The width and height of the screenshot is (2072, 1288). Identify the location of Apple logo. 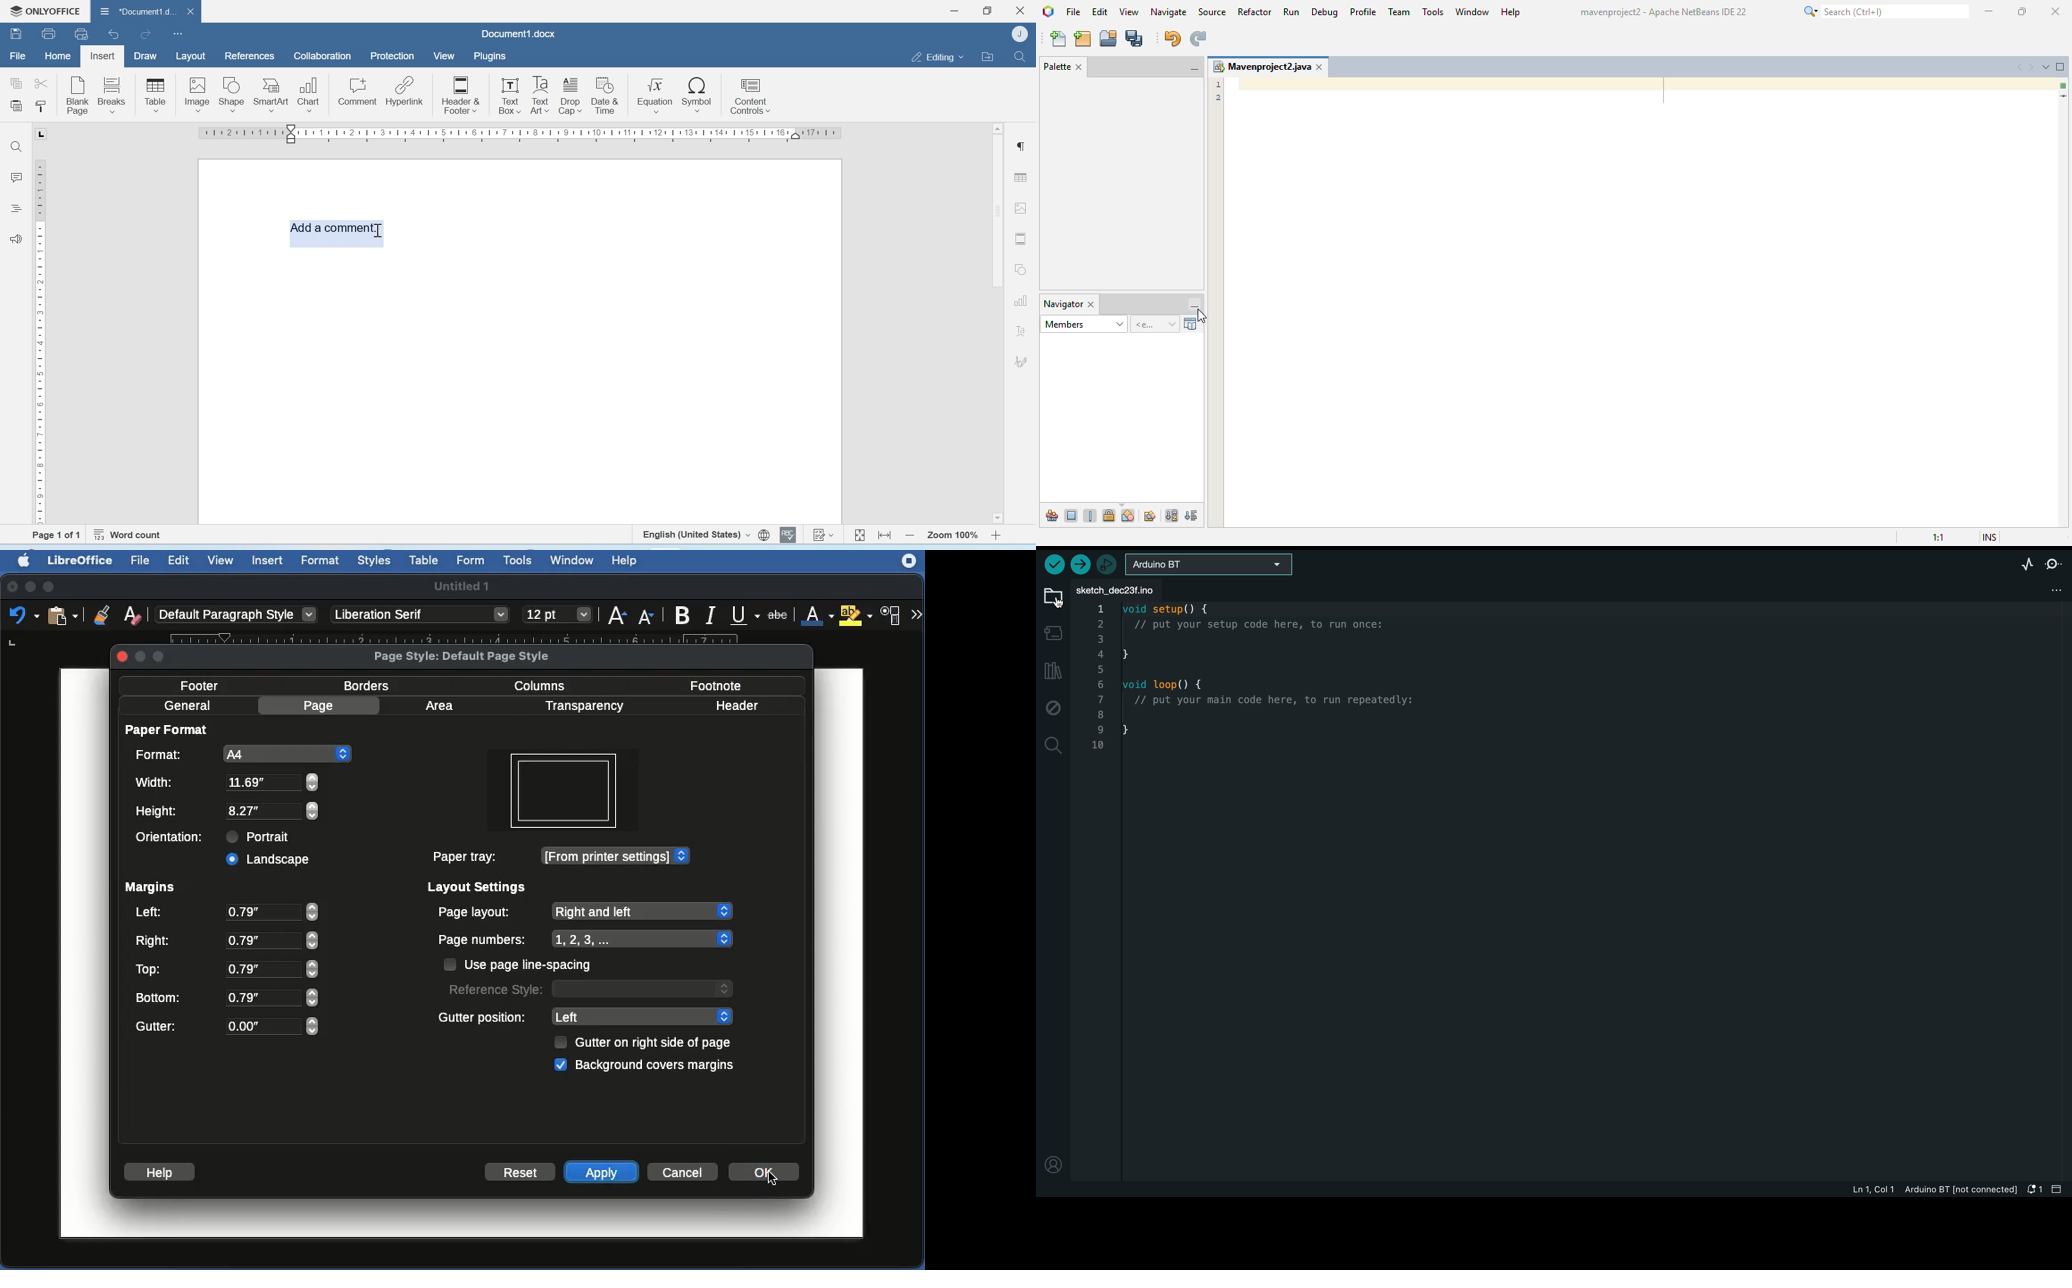
(26, 561).